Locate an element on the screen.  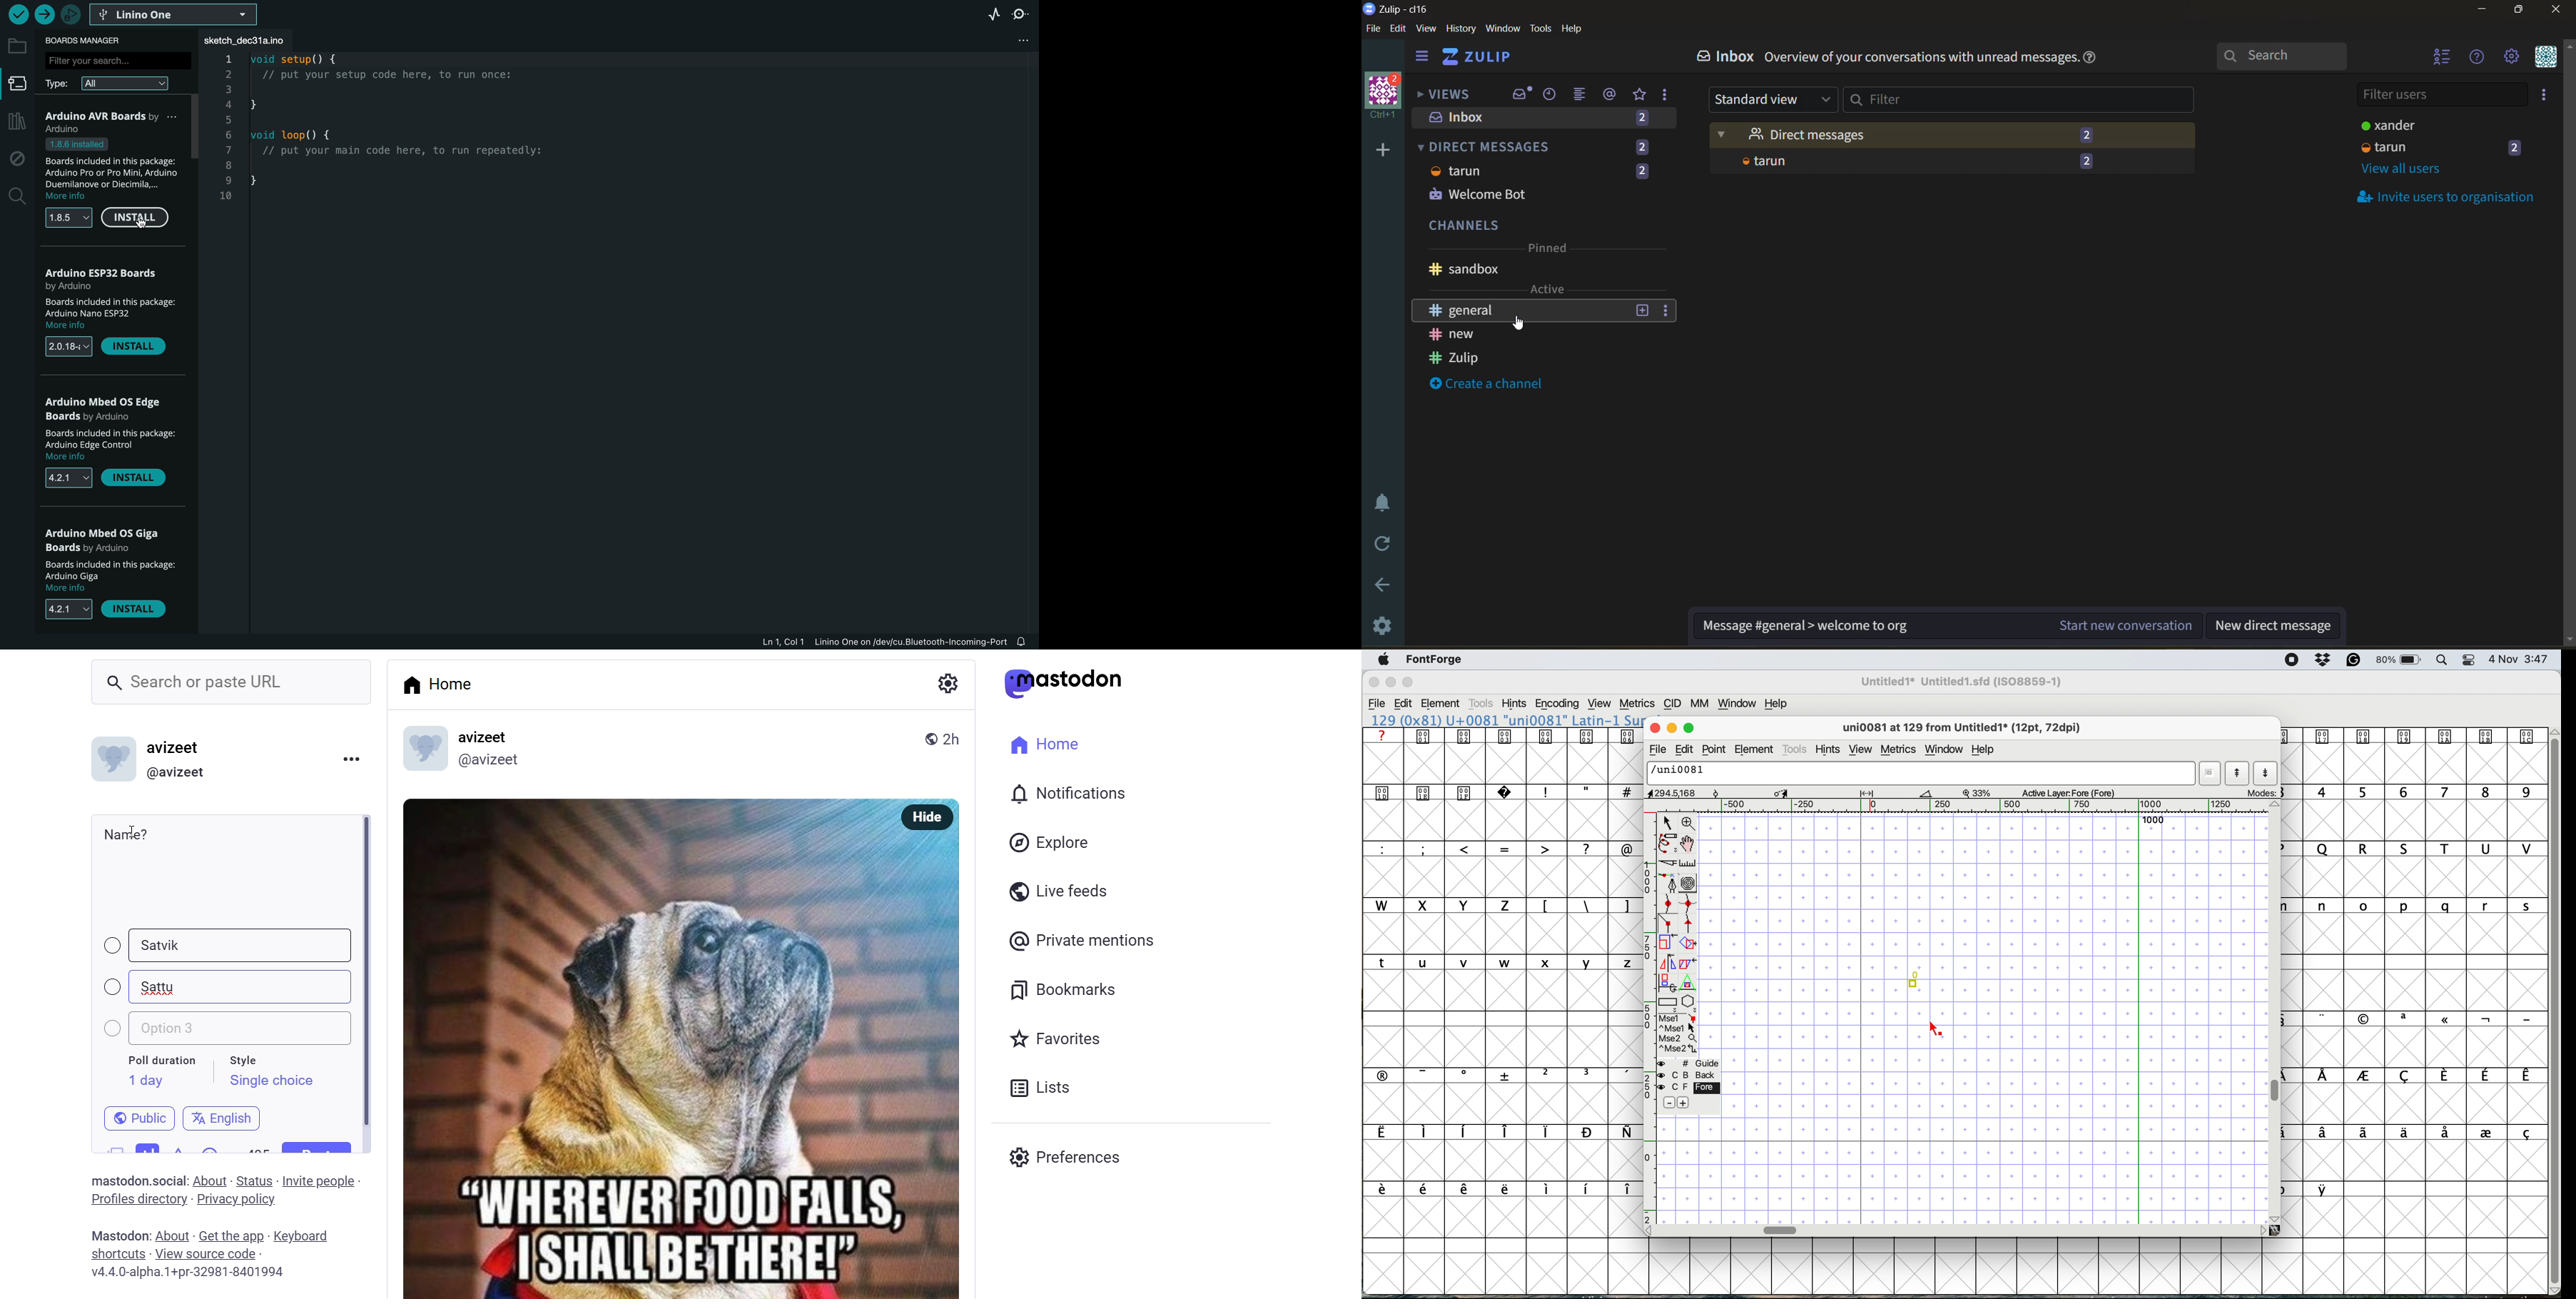
satvik is located at coordinates (168, 944).